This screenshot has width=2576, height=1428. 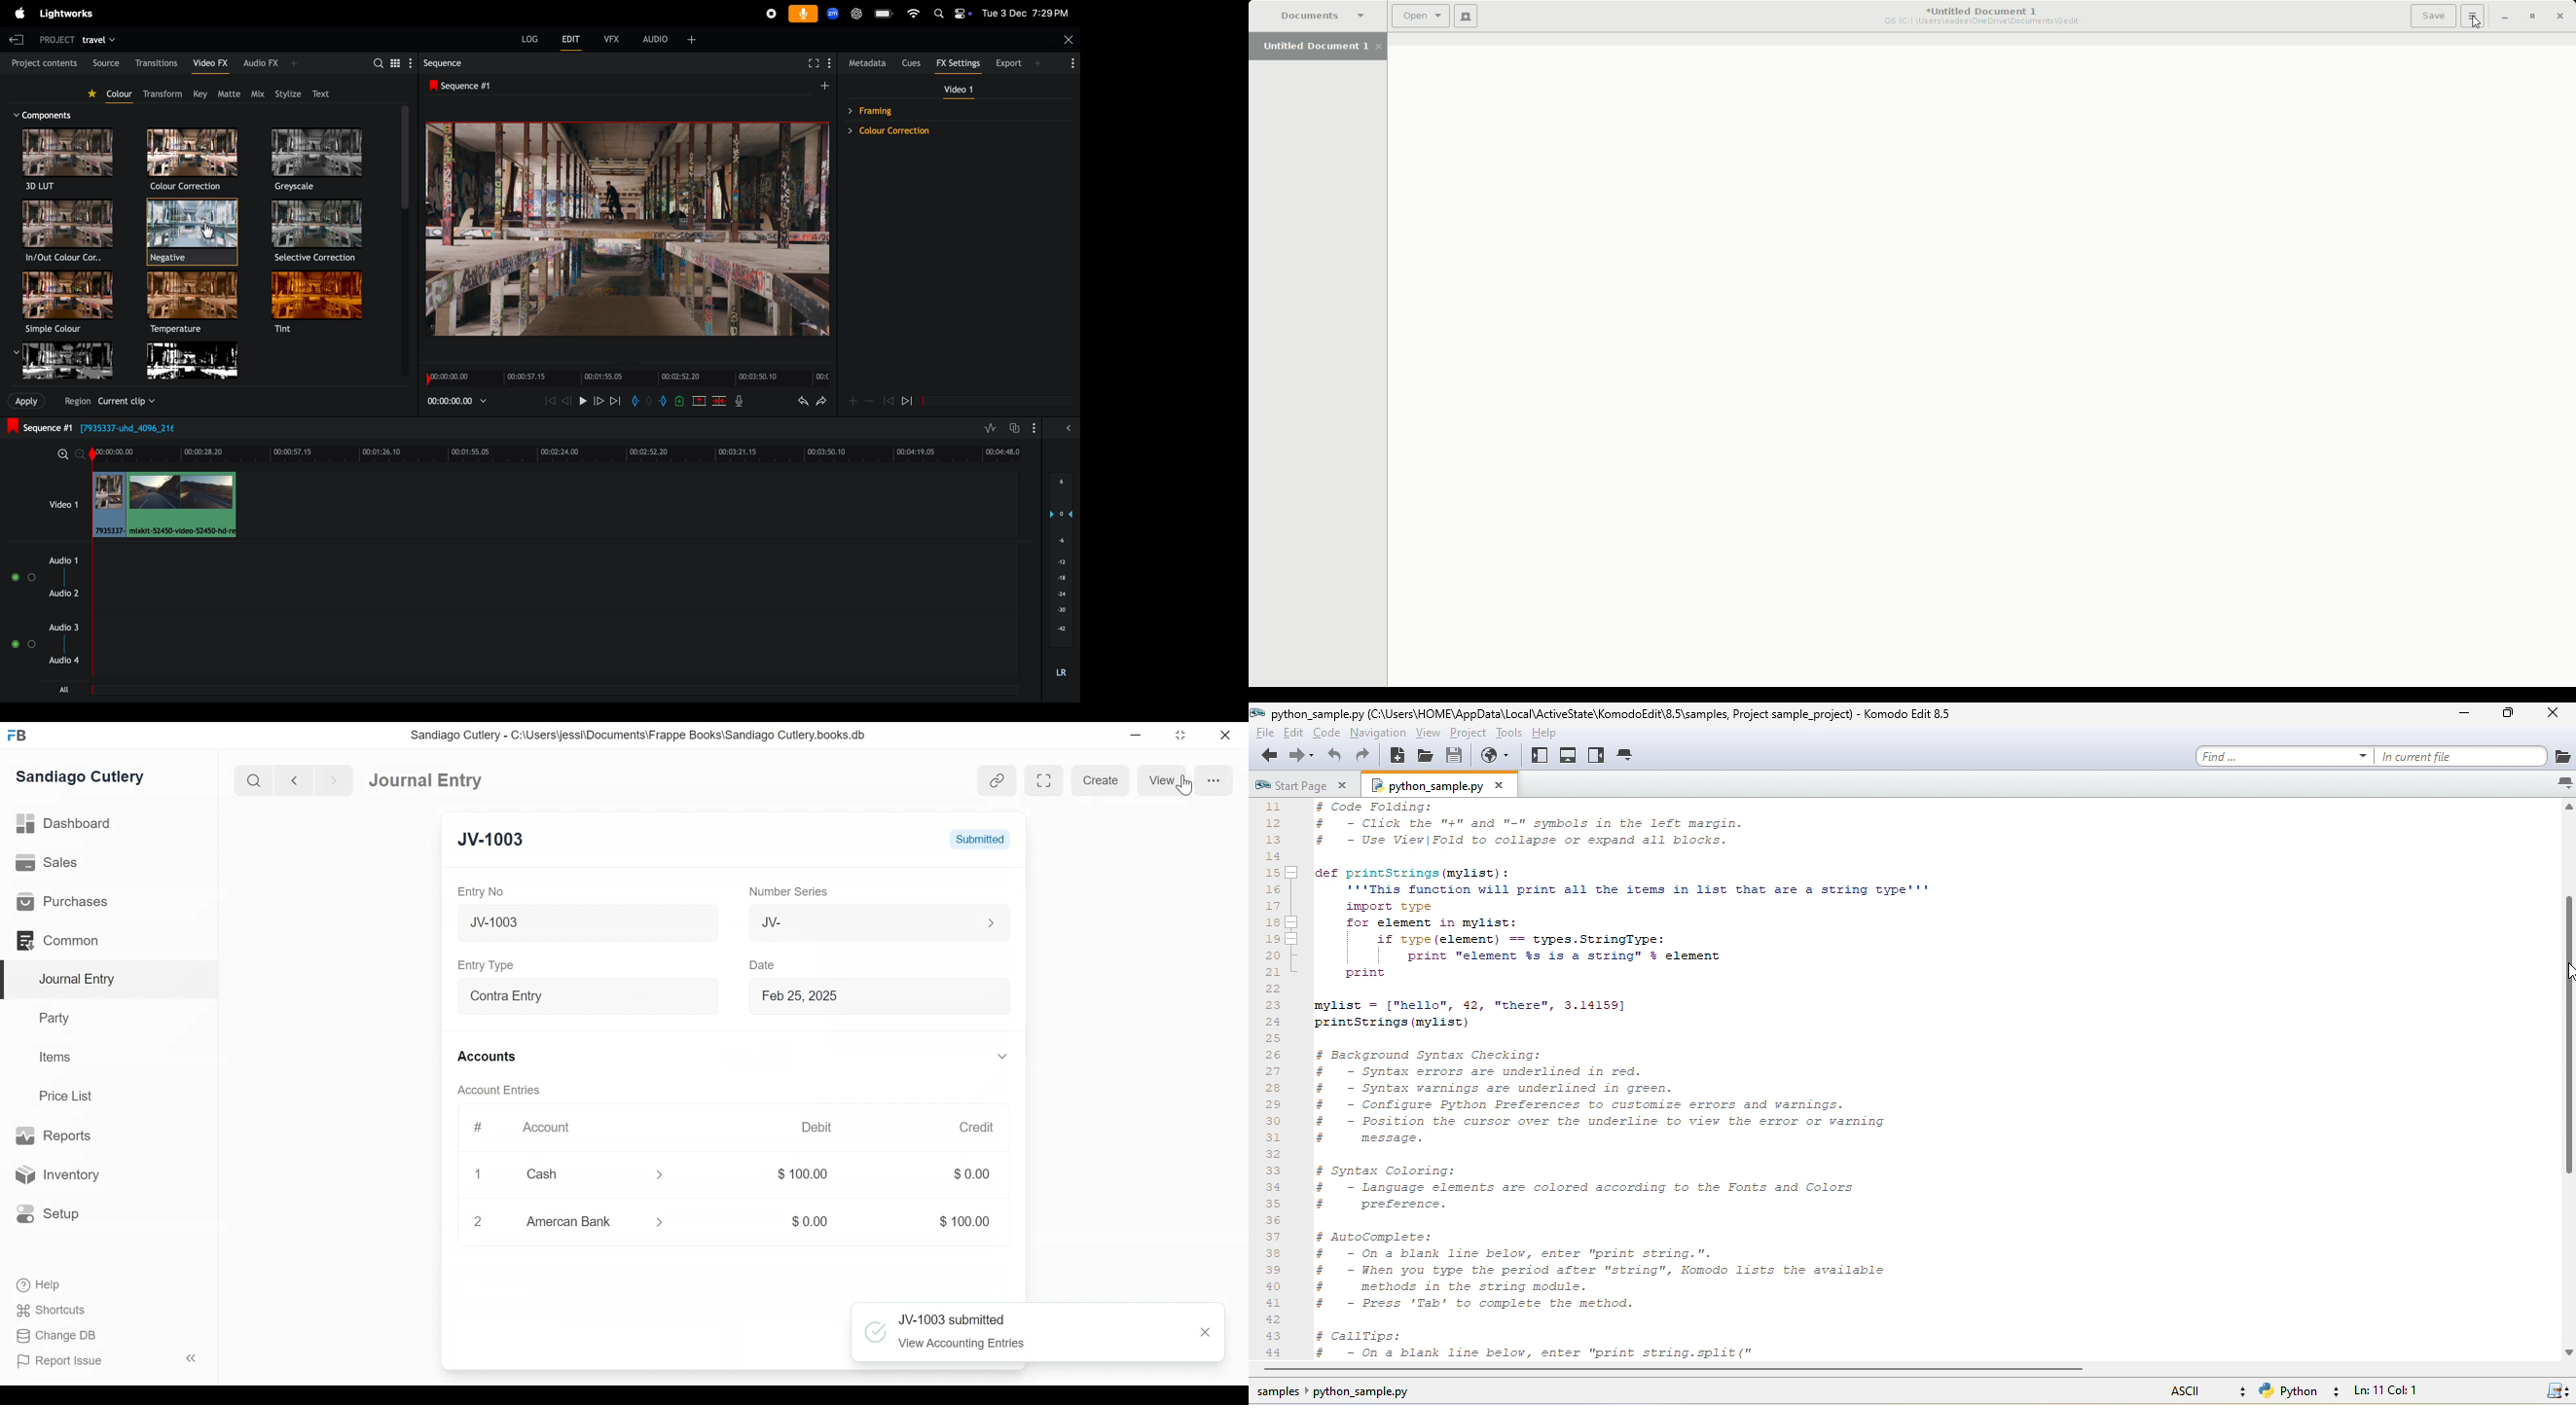 What do you see at coordinates (1263, 733) in the screenshot?
I see `file` at bounding box center [1263, 733].